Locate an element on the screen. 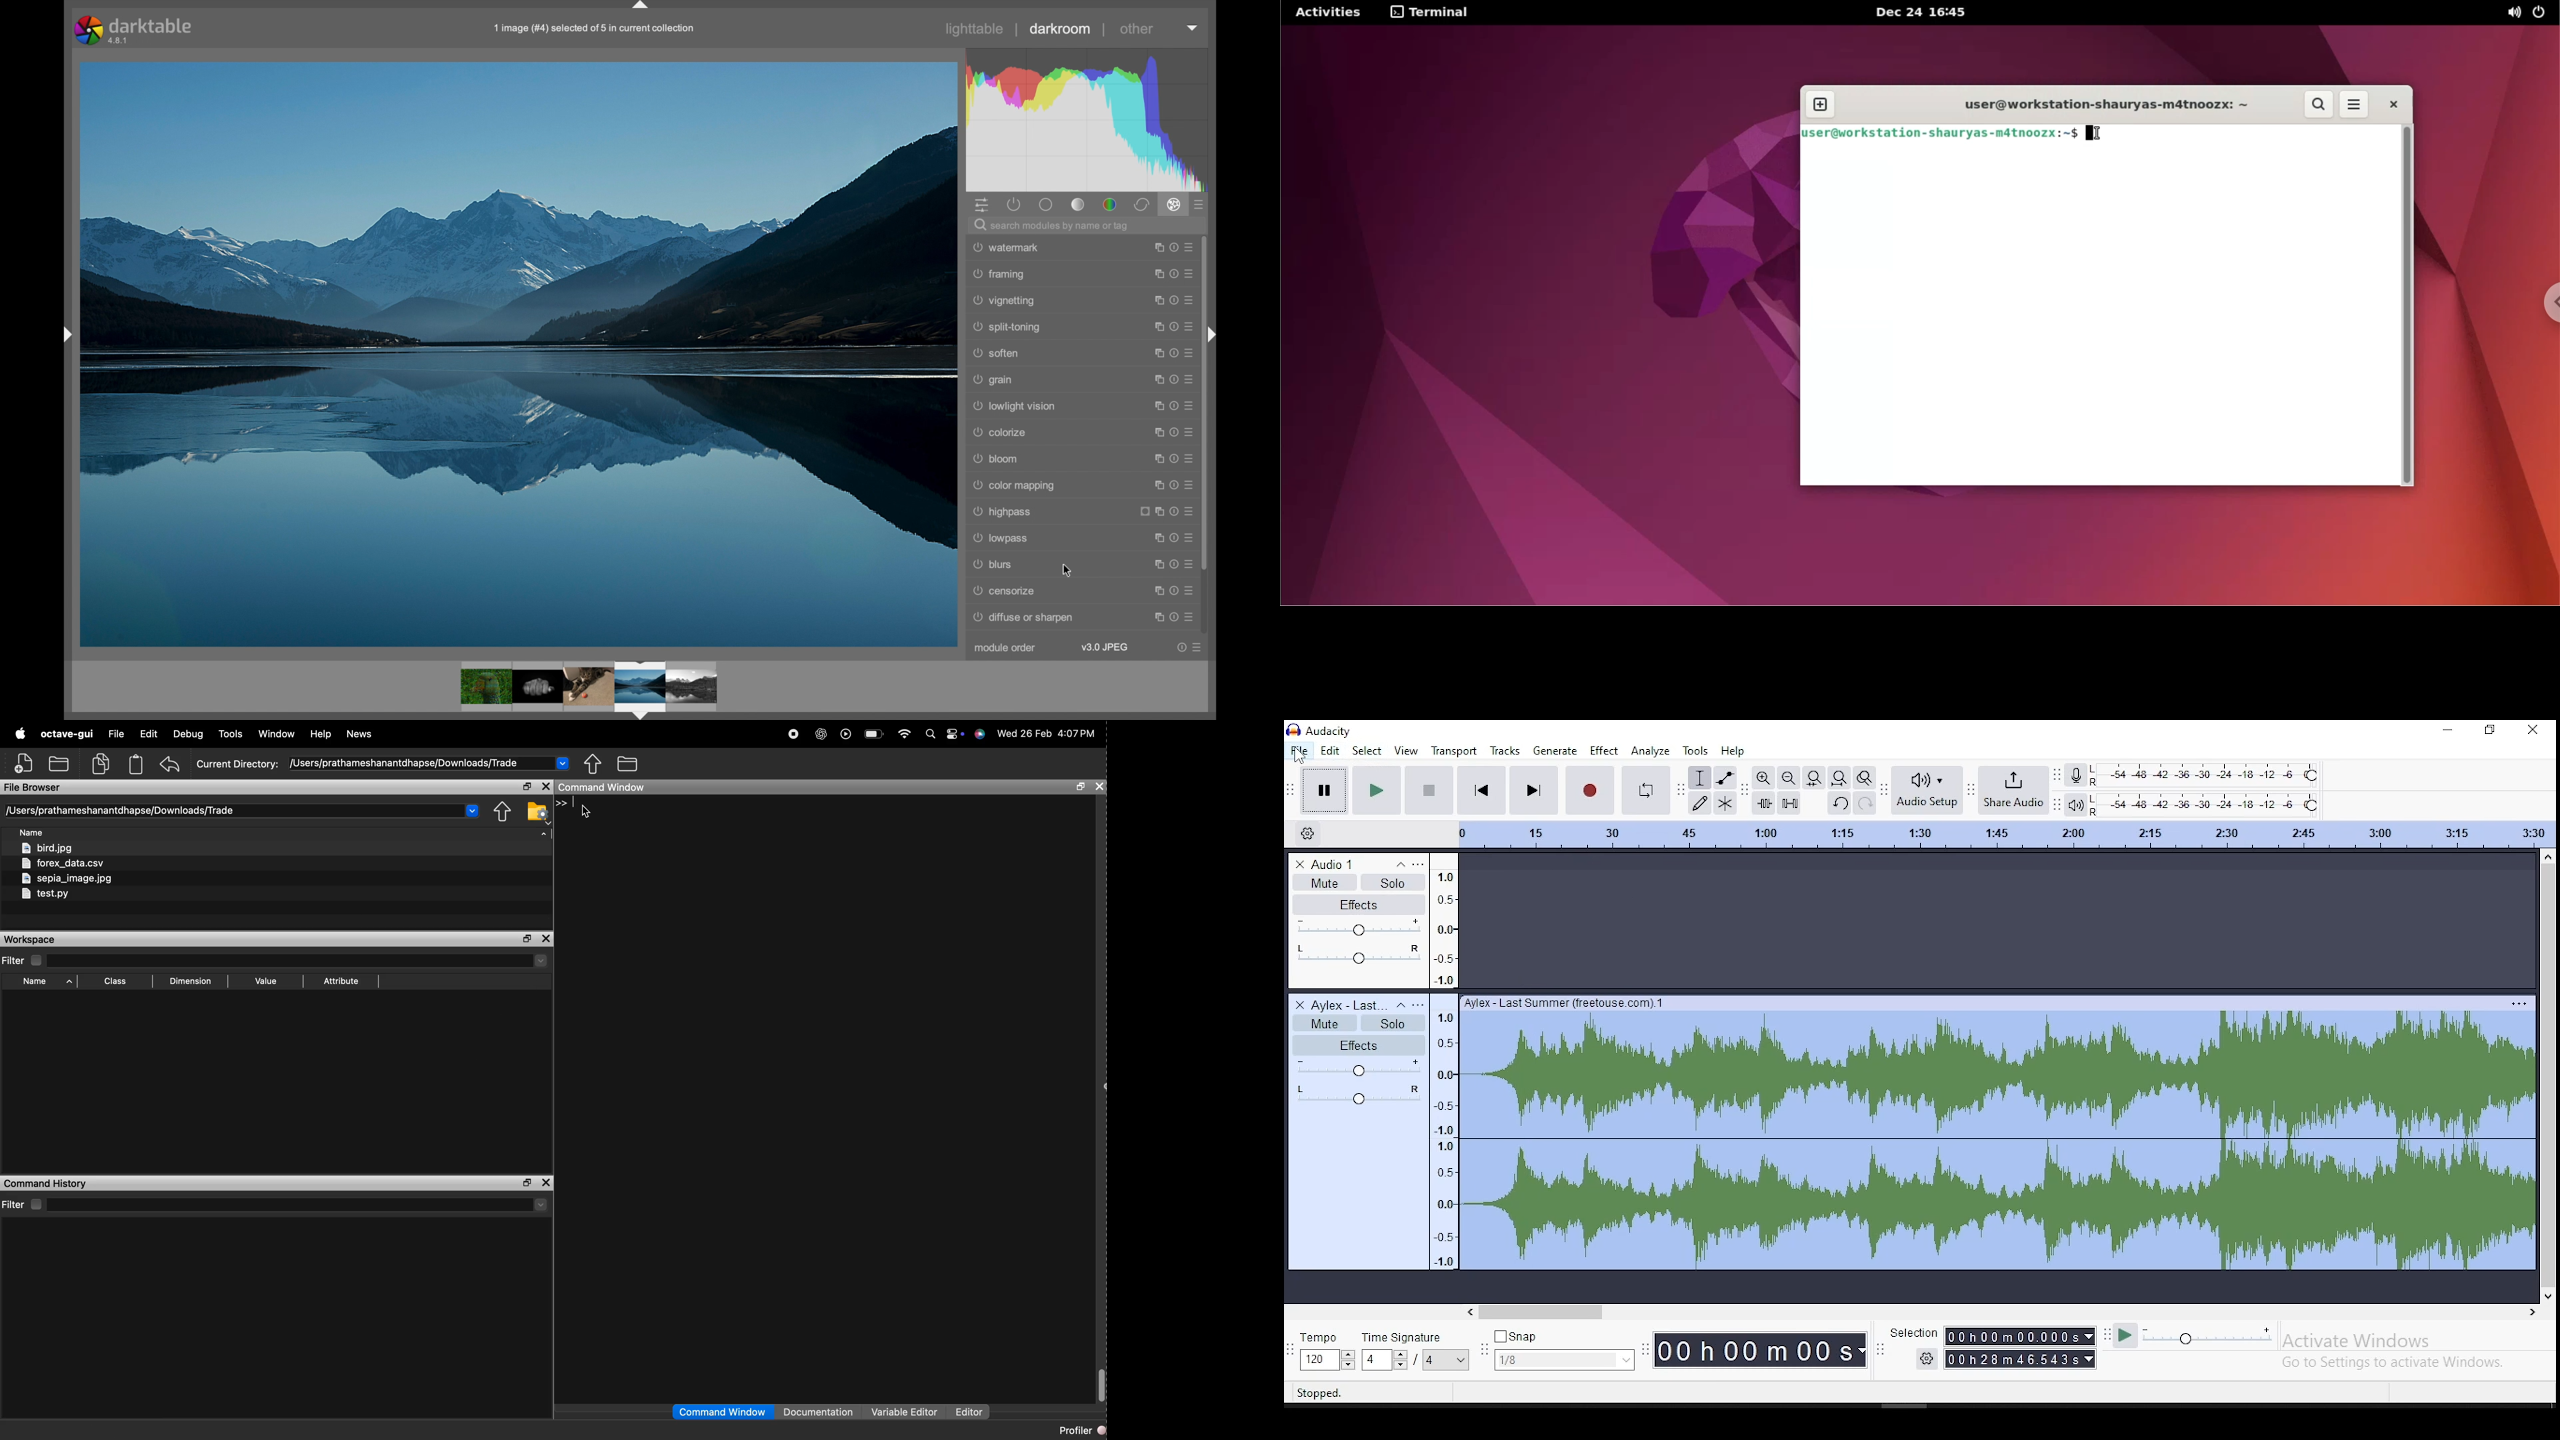  audio track name is located at coordinates (1351, 1004).